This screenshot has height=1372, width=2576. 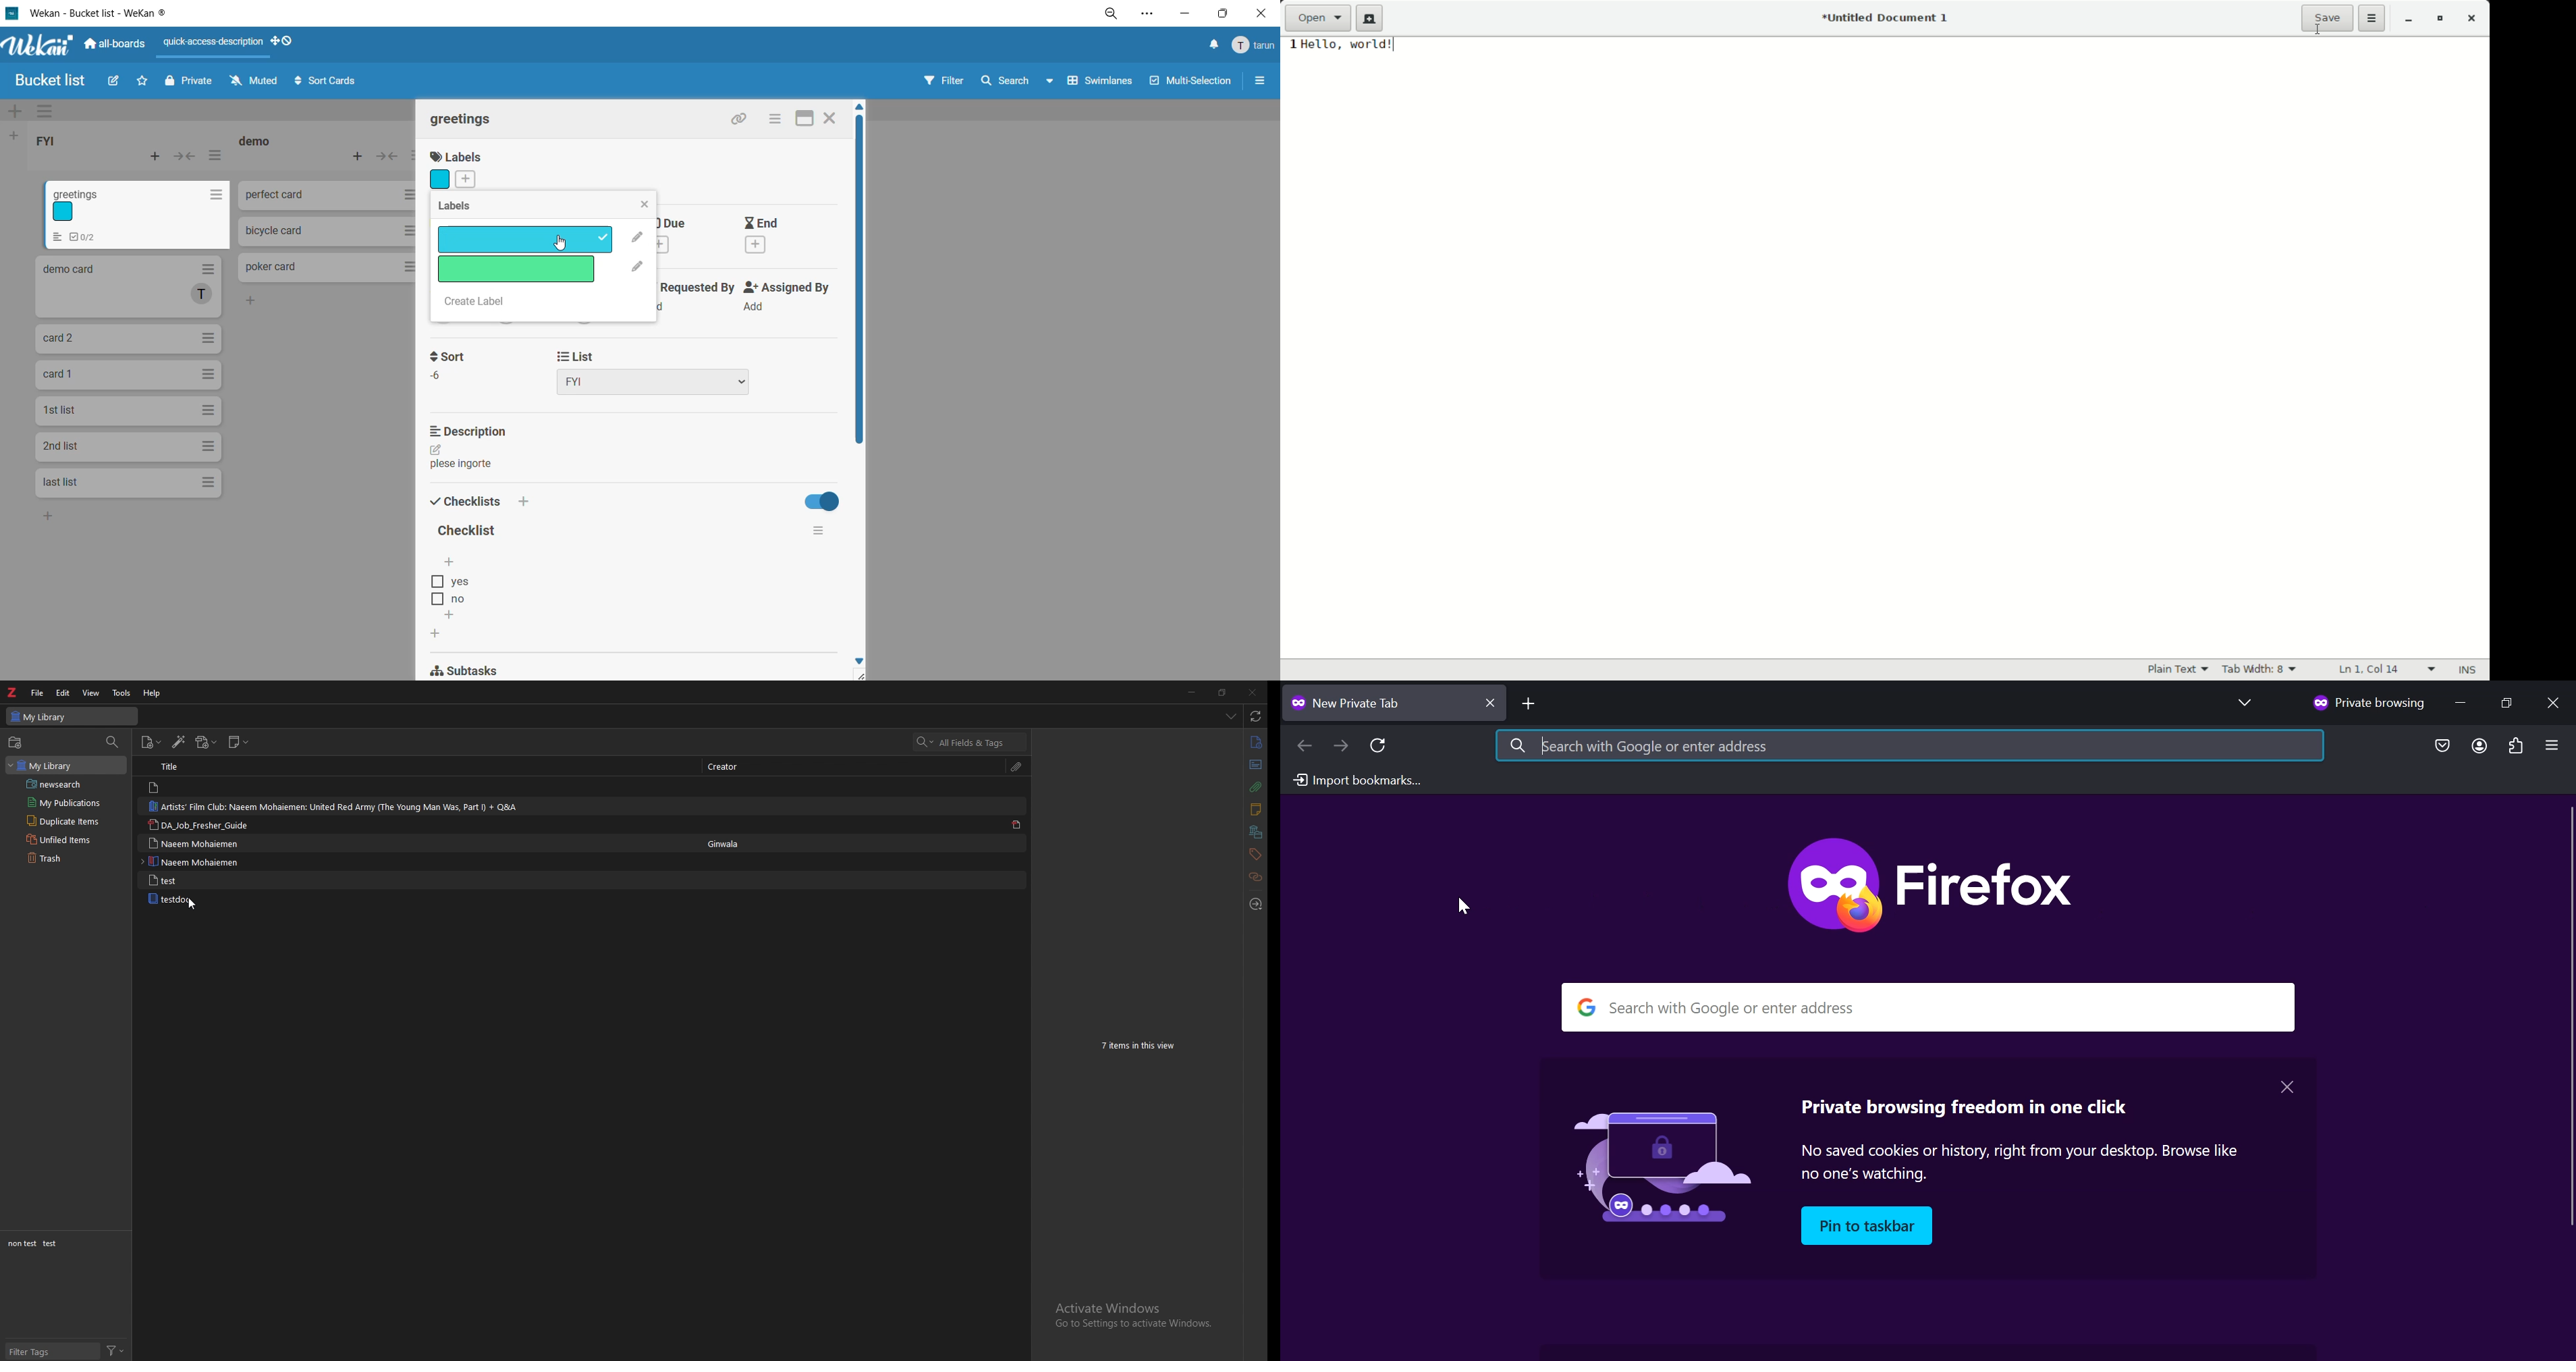 What do you see at coordinates (449, 564) in the screenshot?
I see `add checklist options` at bounding box center [449, 564].